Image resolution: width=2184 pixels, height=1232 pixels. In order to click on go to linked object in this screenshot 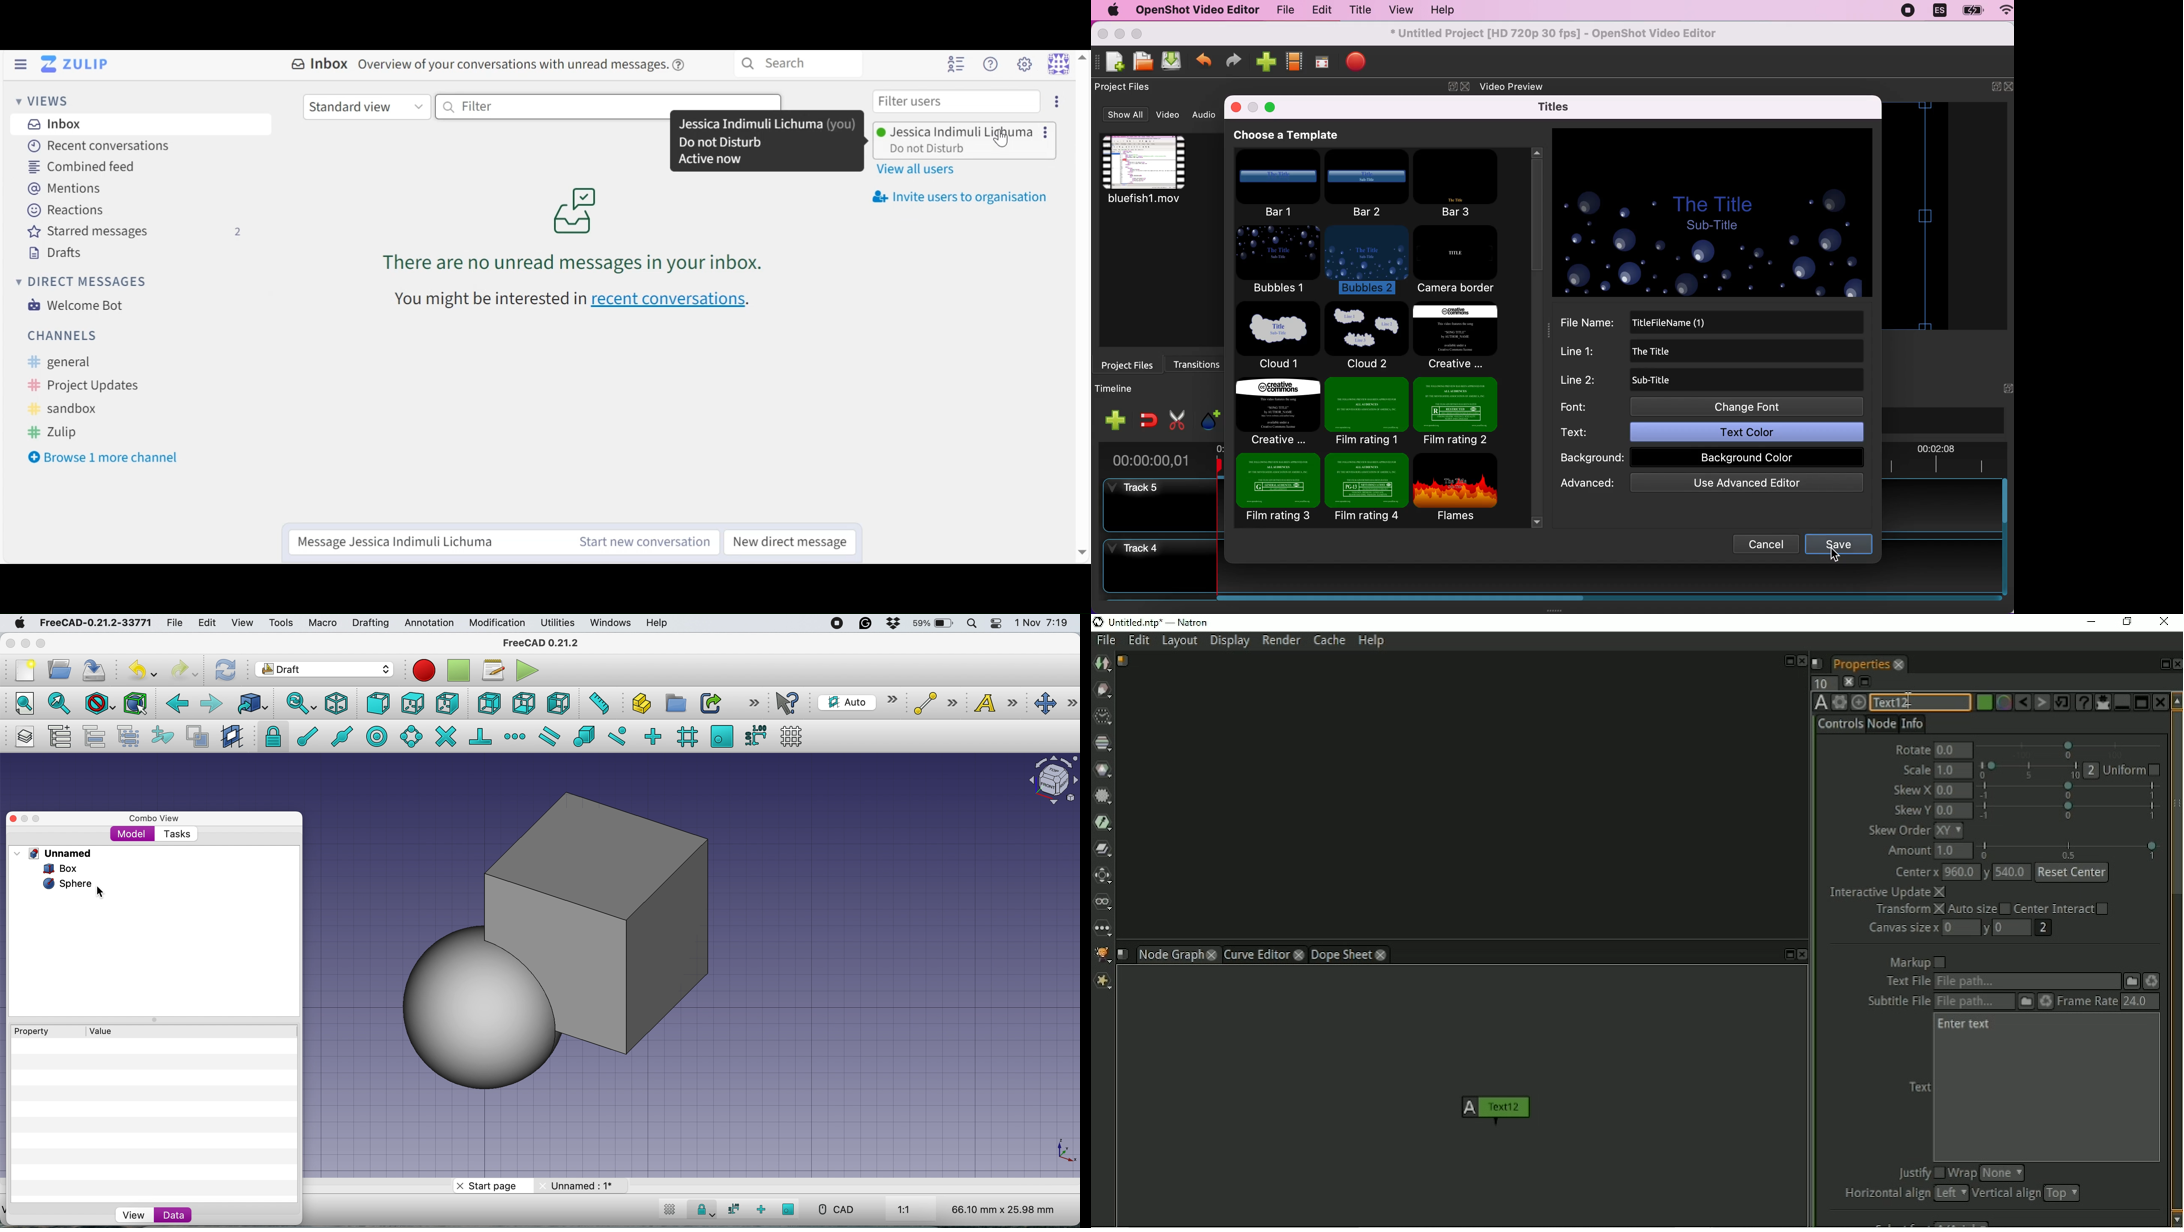, I will do `click(252, 703)`.